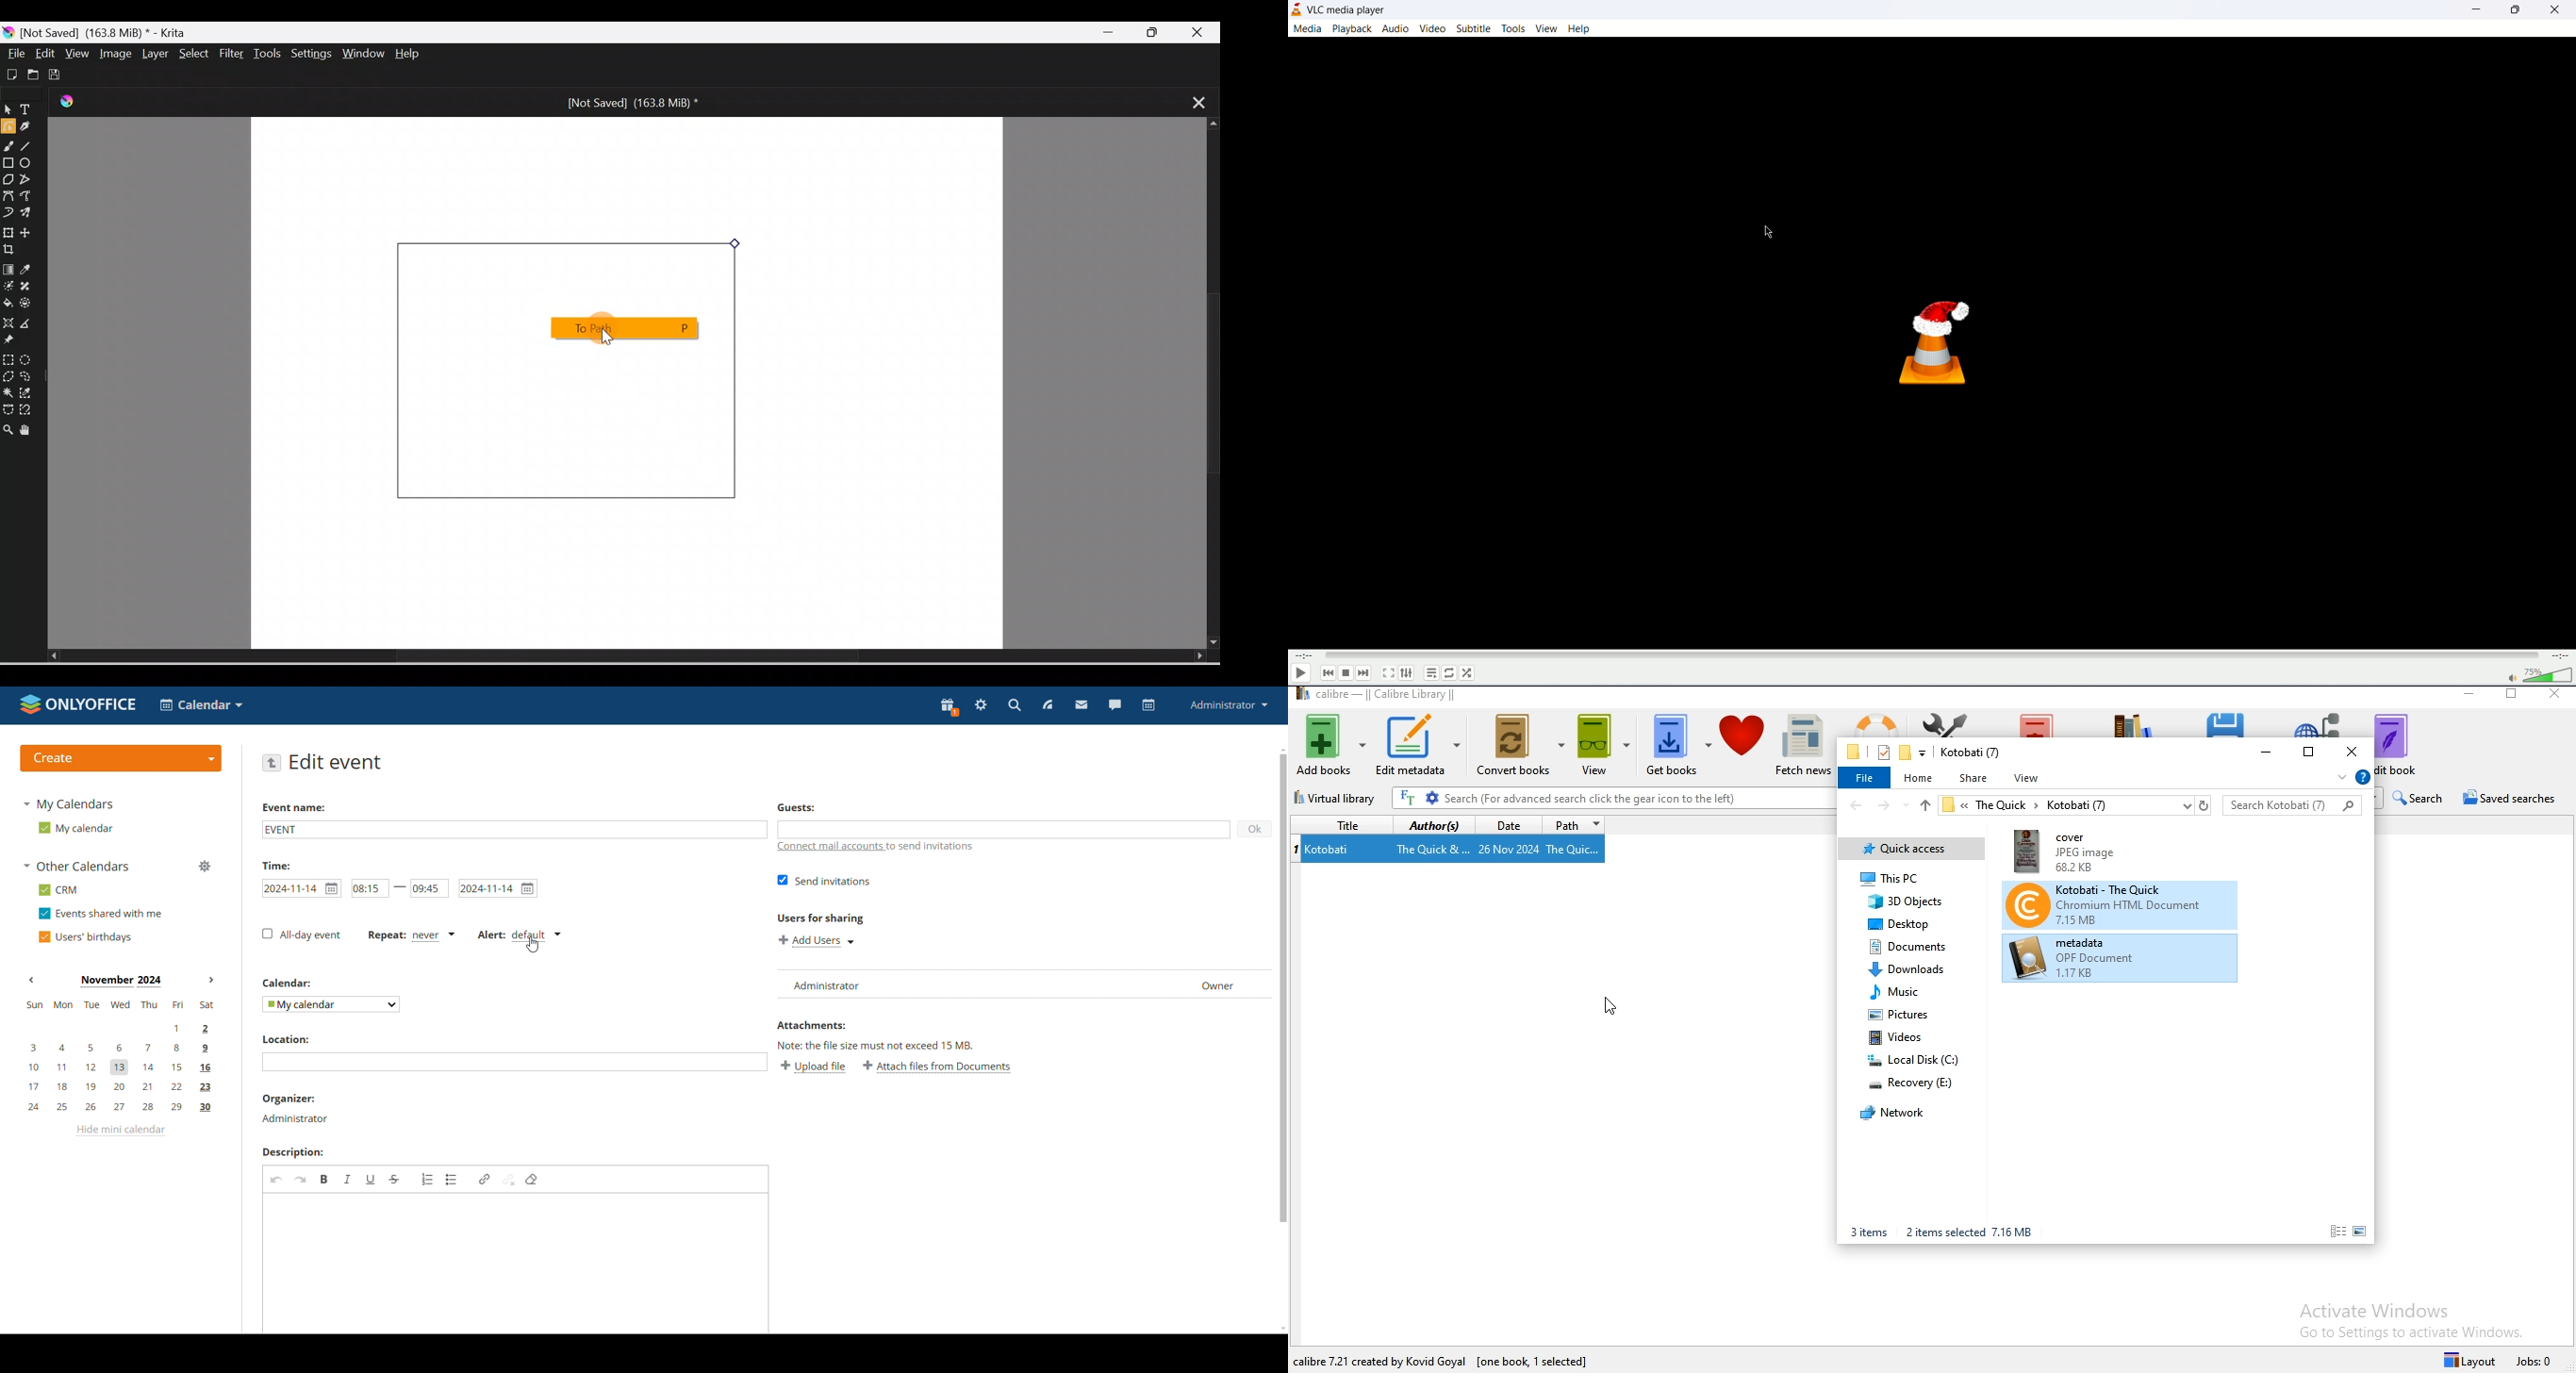 The image size is (2576, 1400). I want to click on Scroll bar, so click(608, 657).